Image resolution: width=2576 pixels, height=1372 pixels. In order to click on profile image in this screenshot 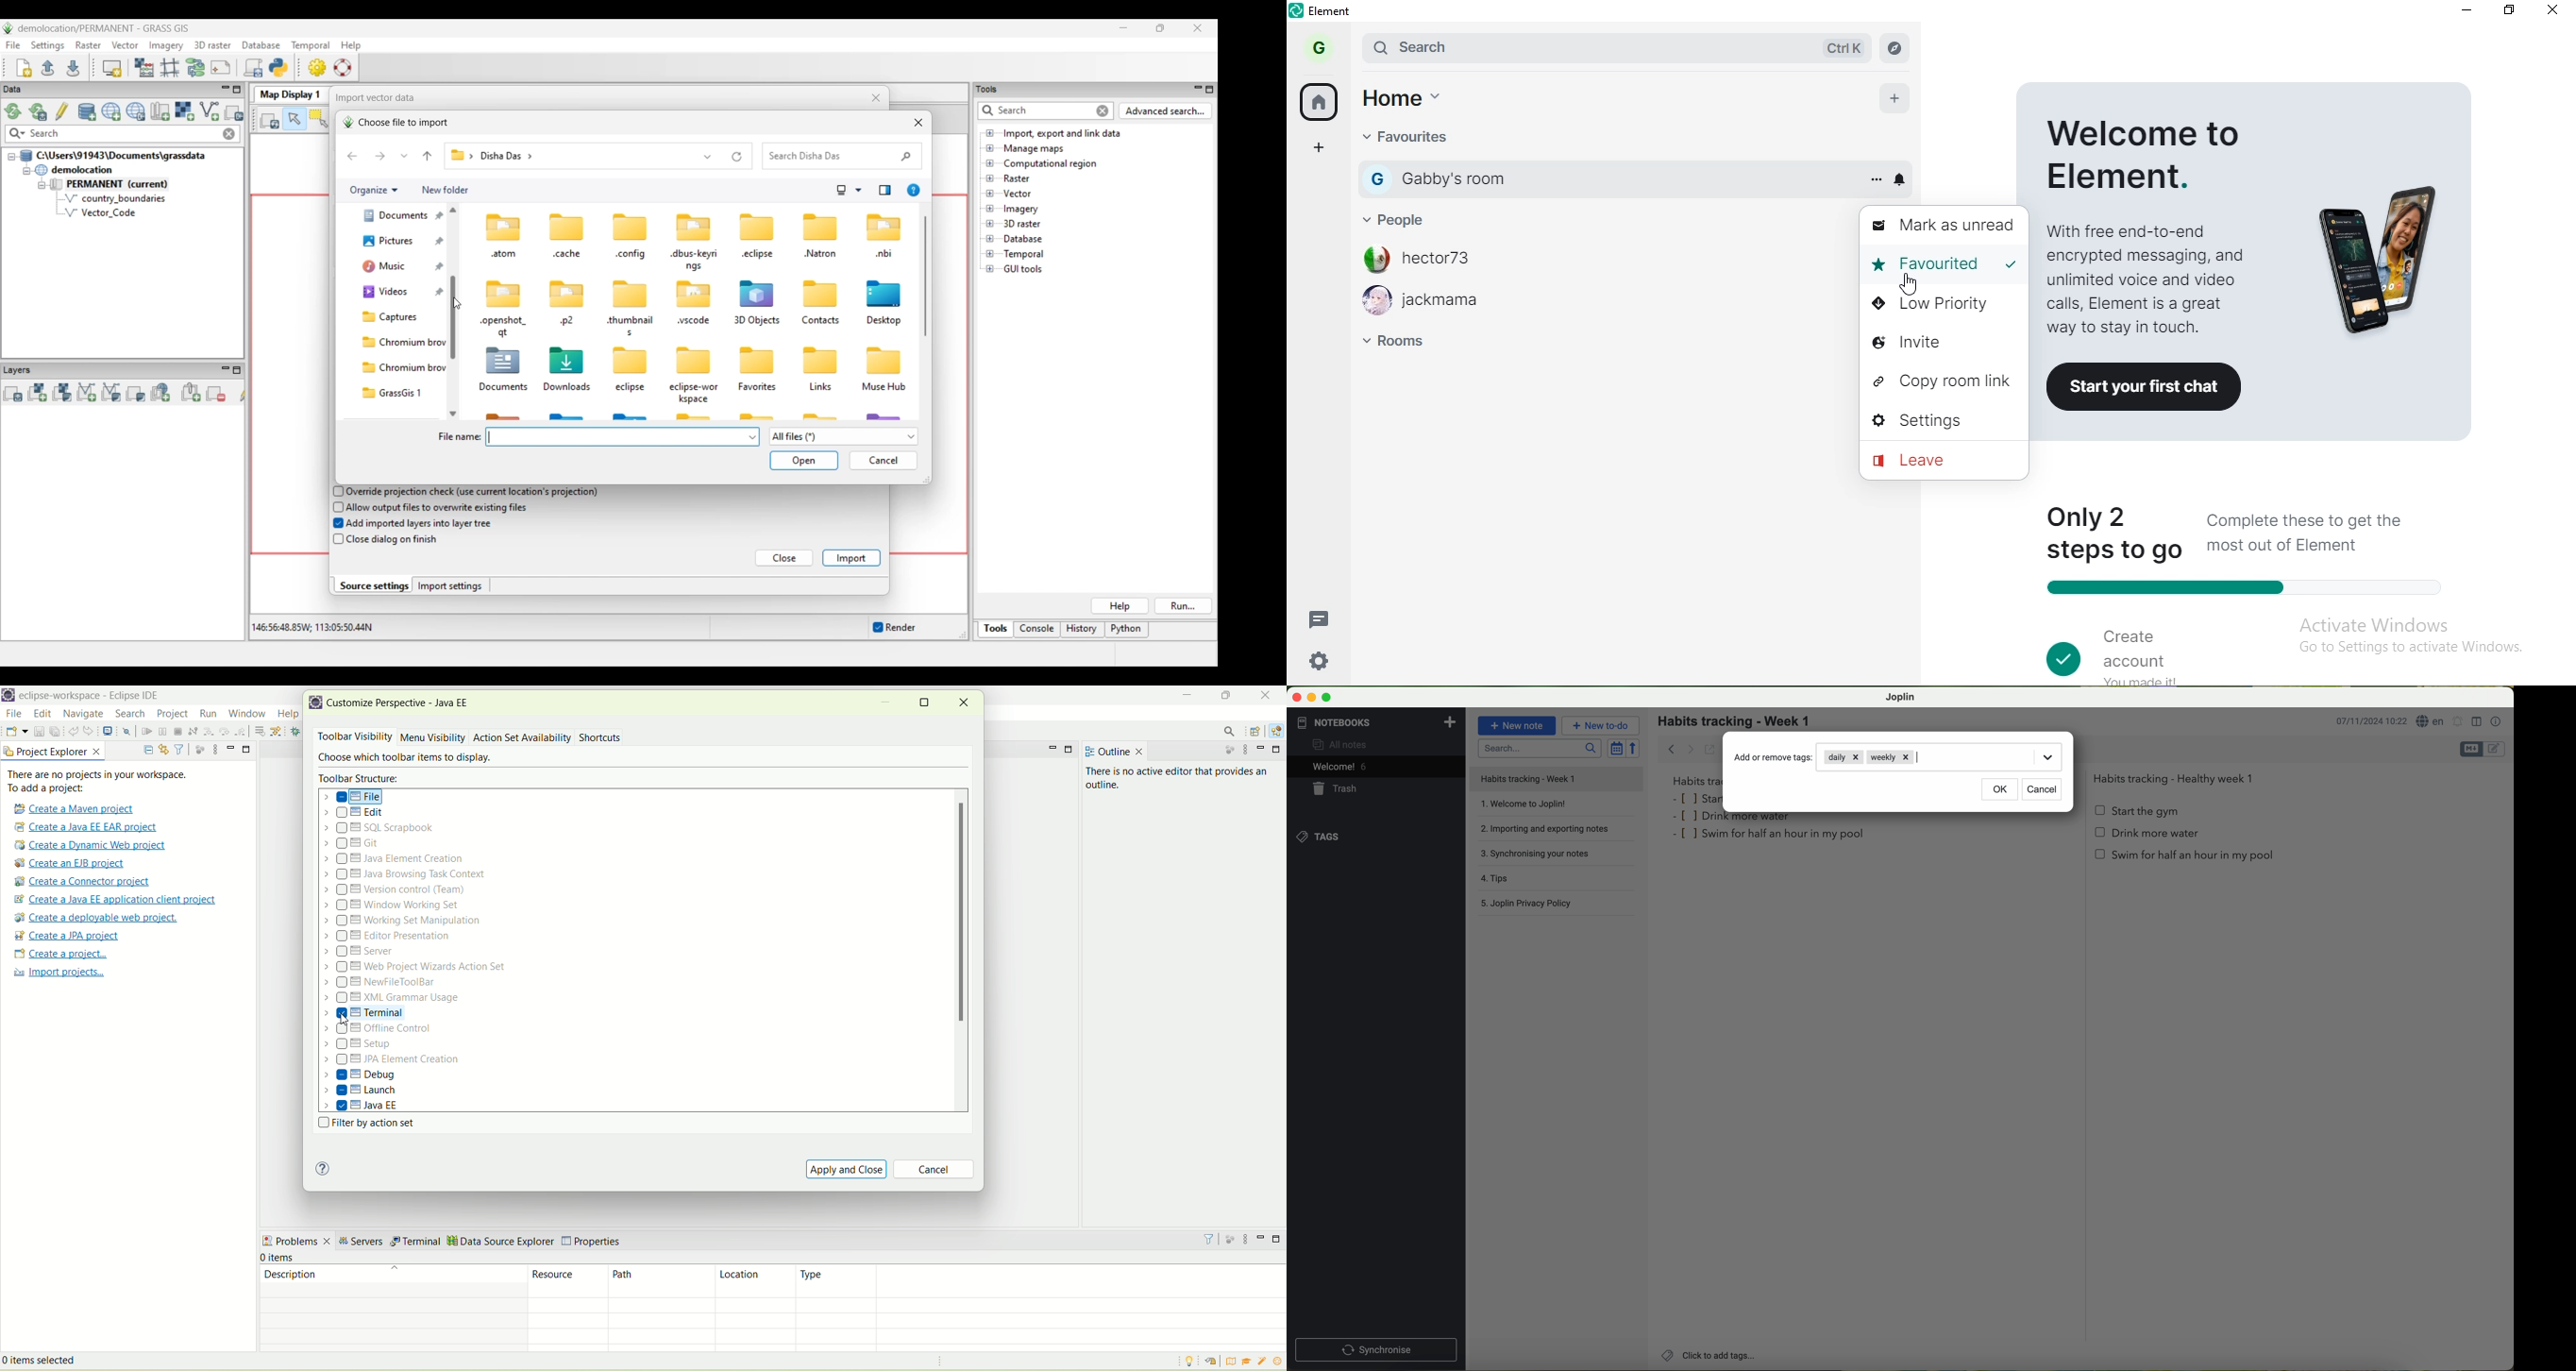, I will do `click(1375, 304)`.